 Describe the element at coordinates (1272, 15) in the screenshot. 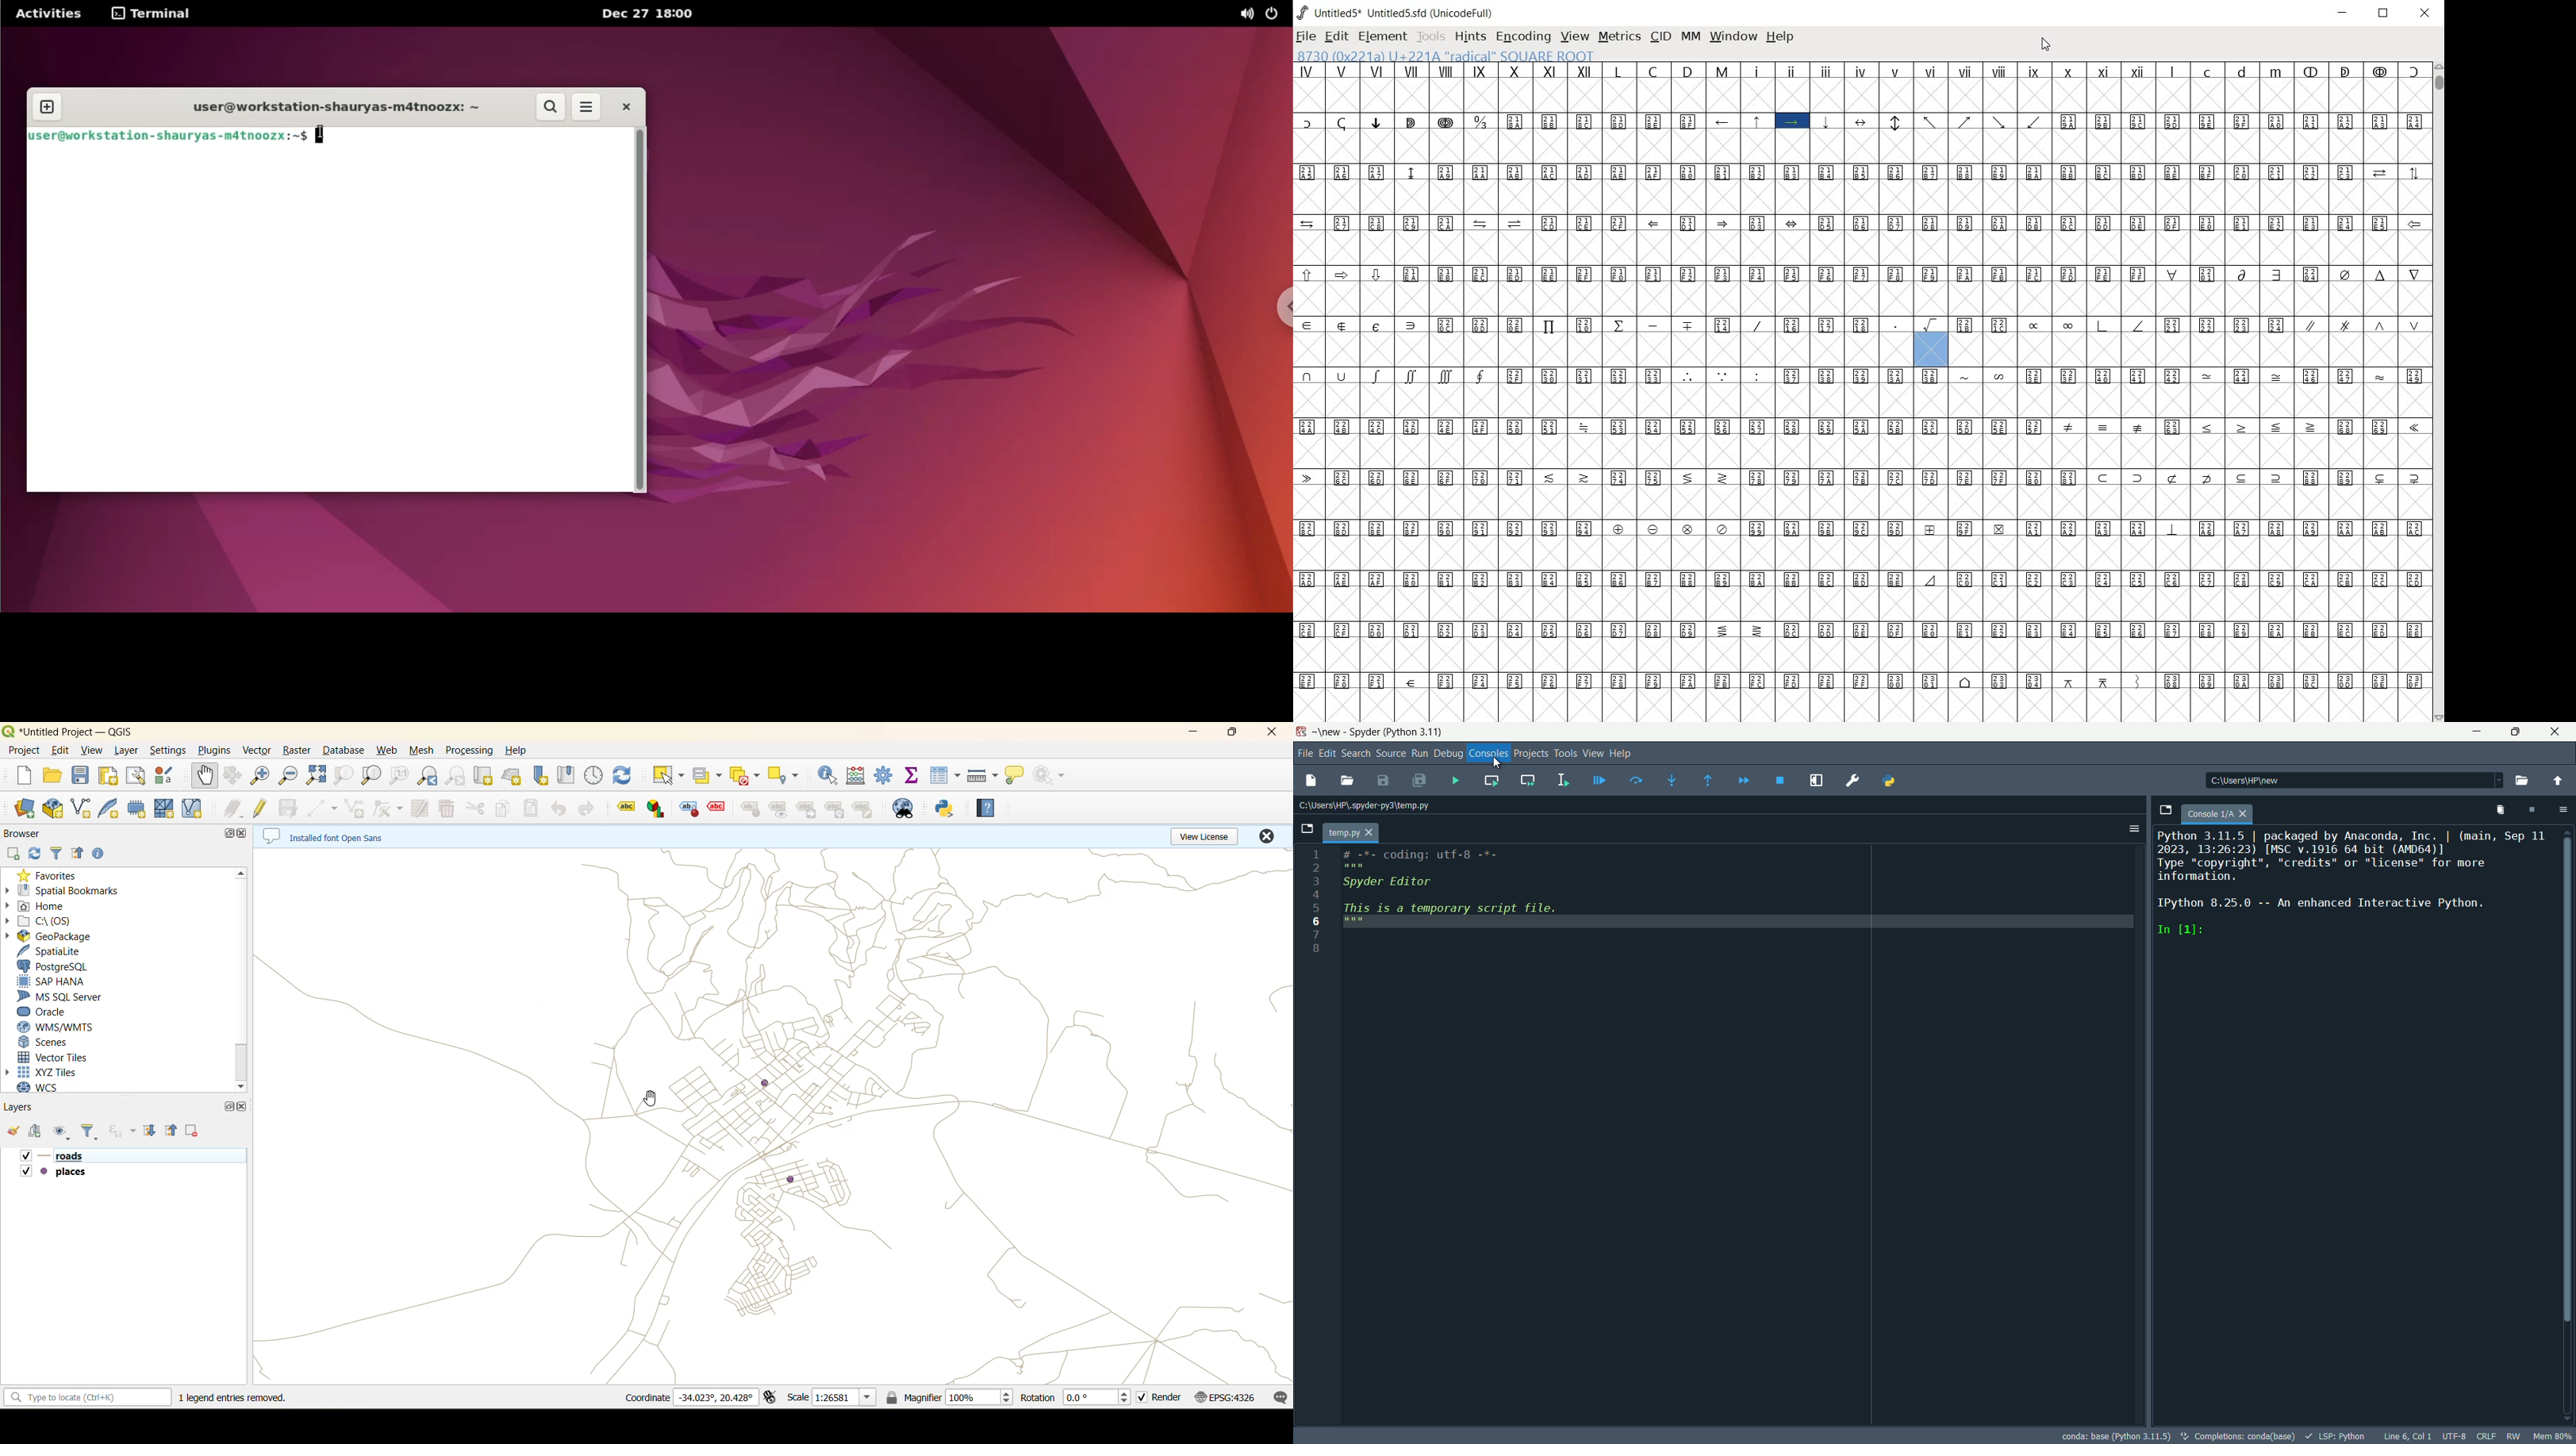

I see `power options` at that location.